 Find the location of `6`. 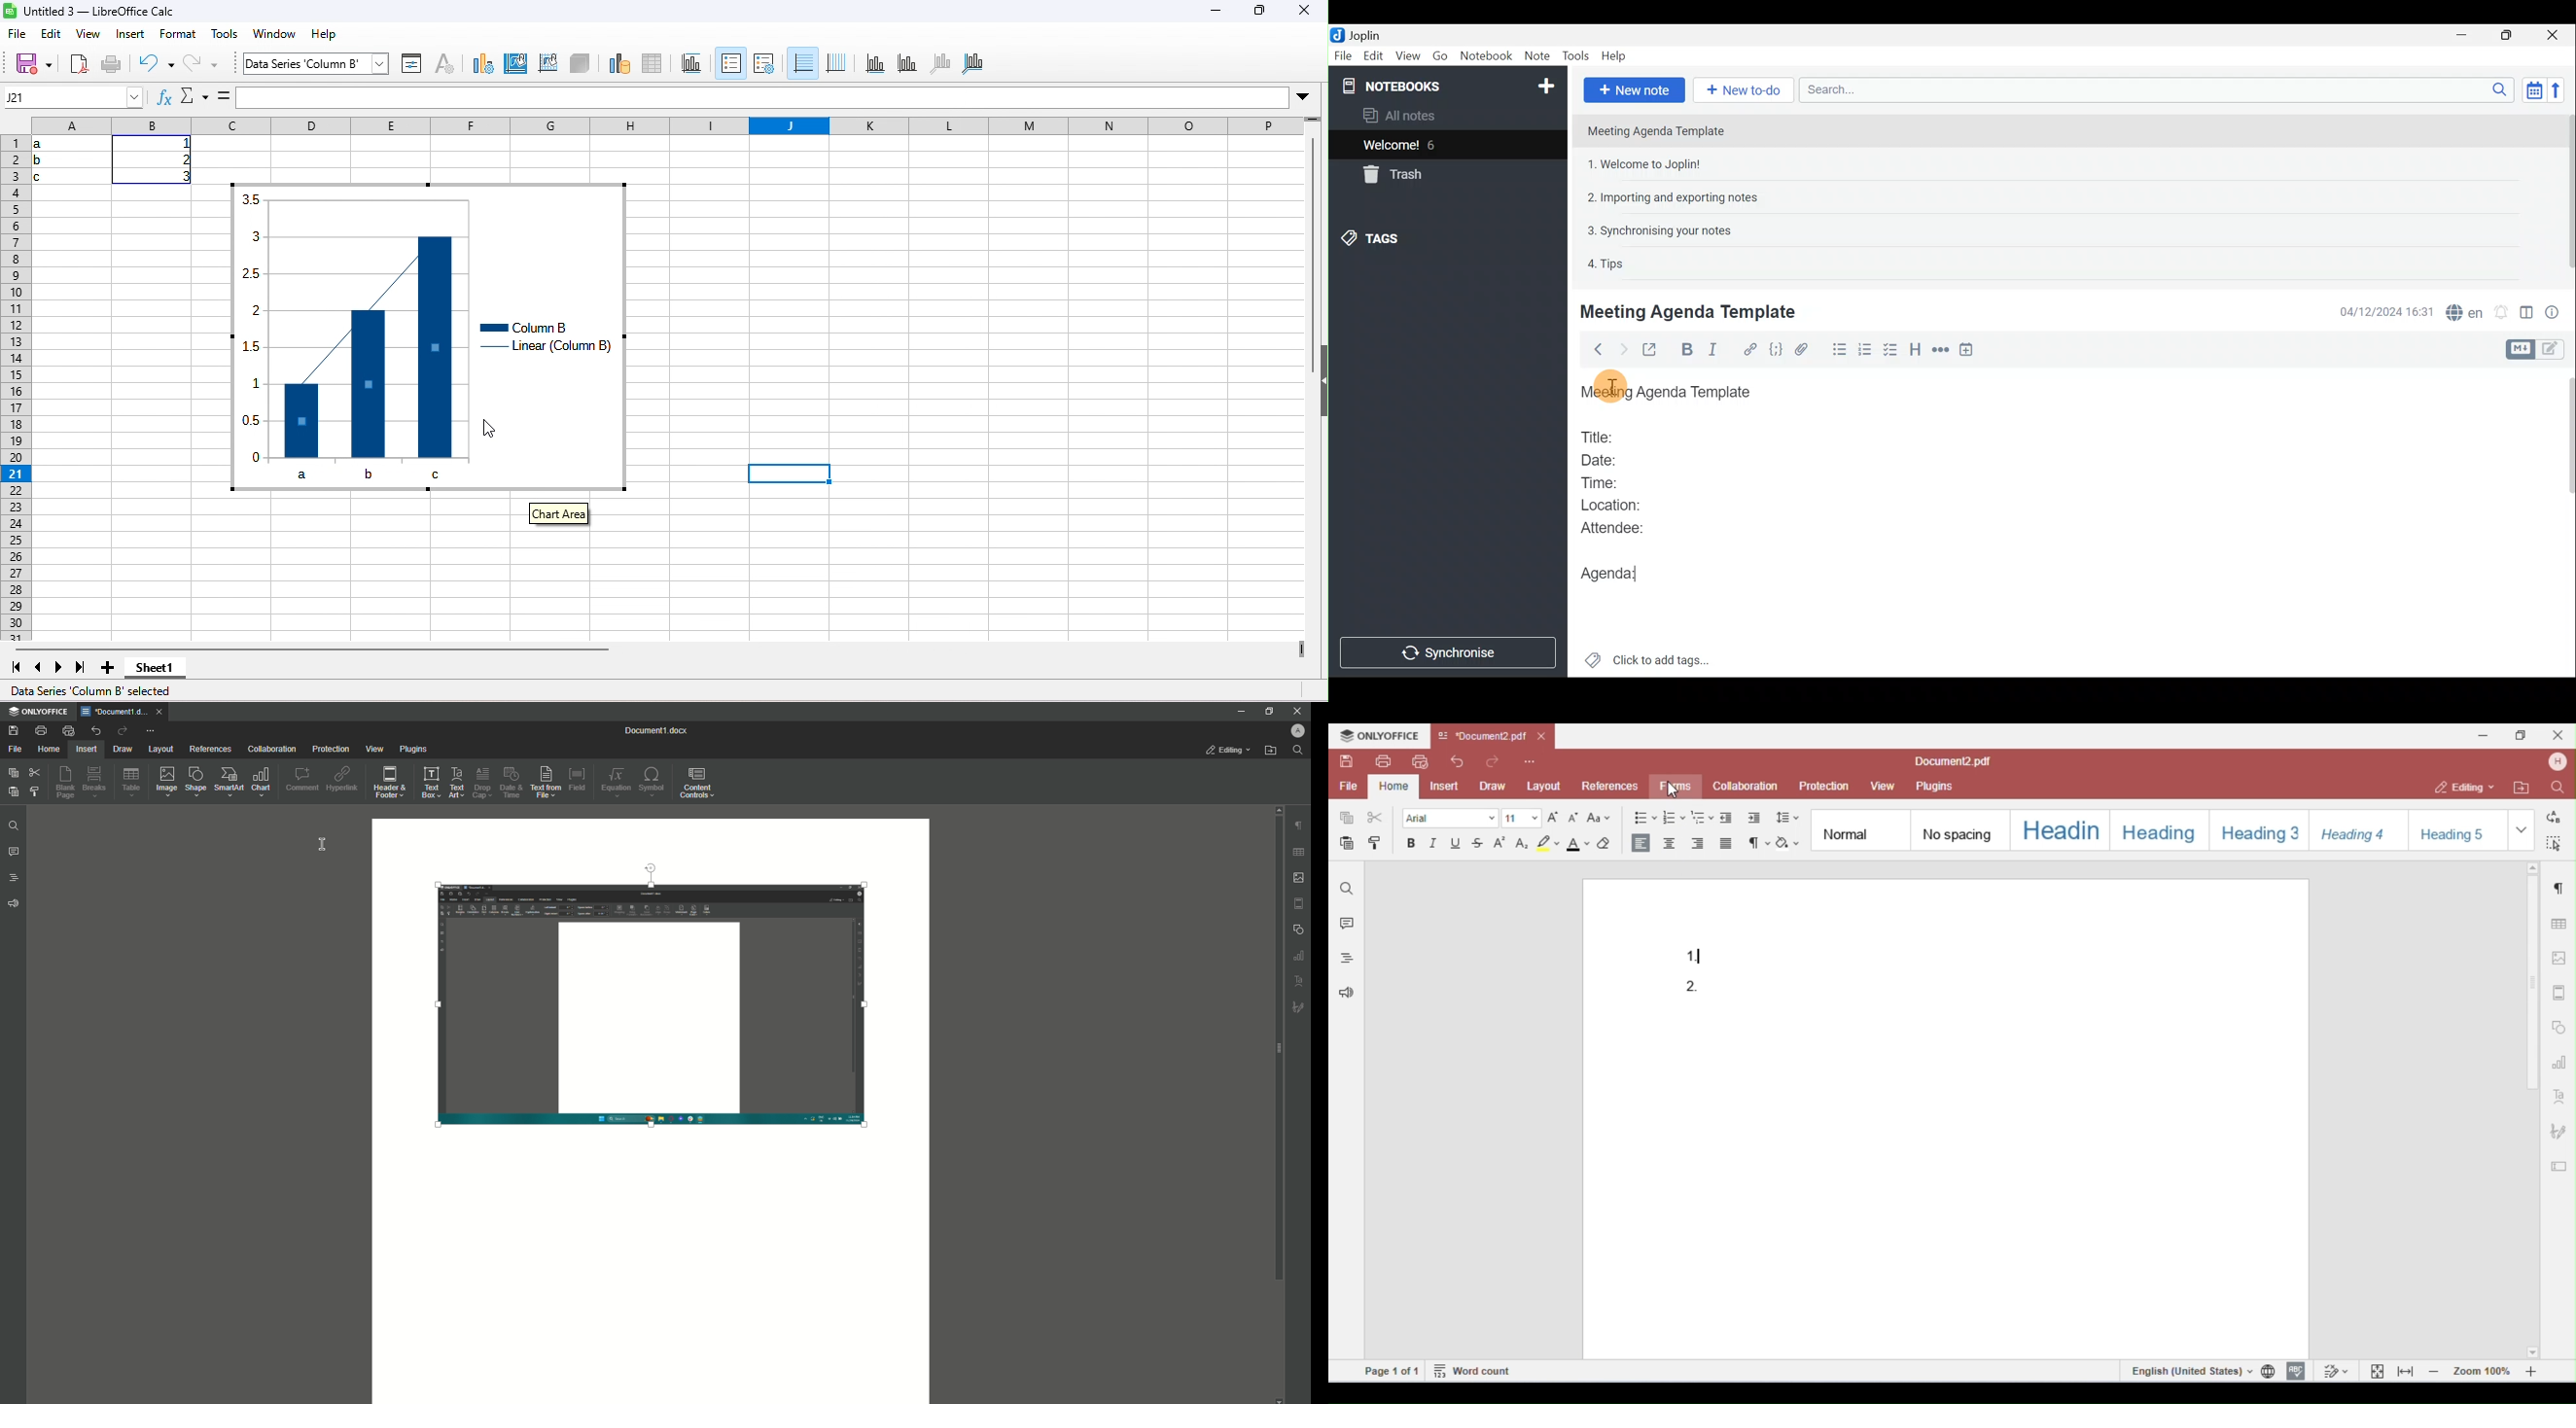

6 is located at coordinates (1435, 145).